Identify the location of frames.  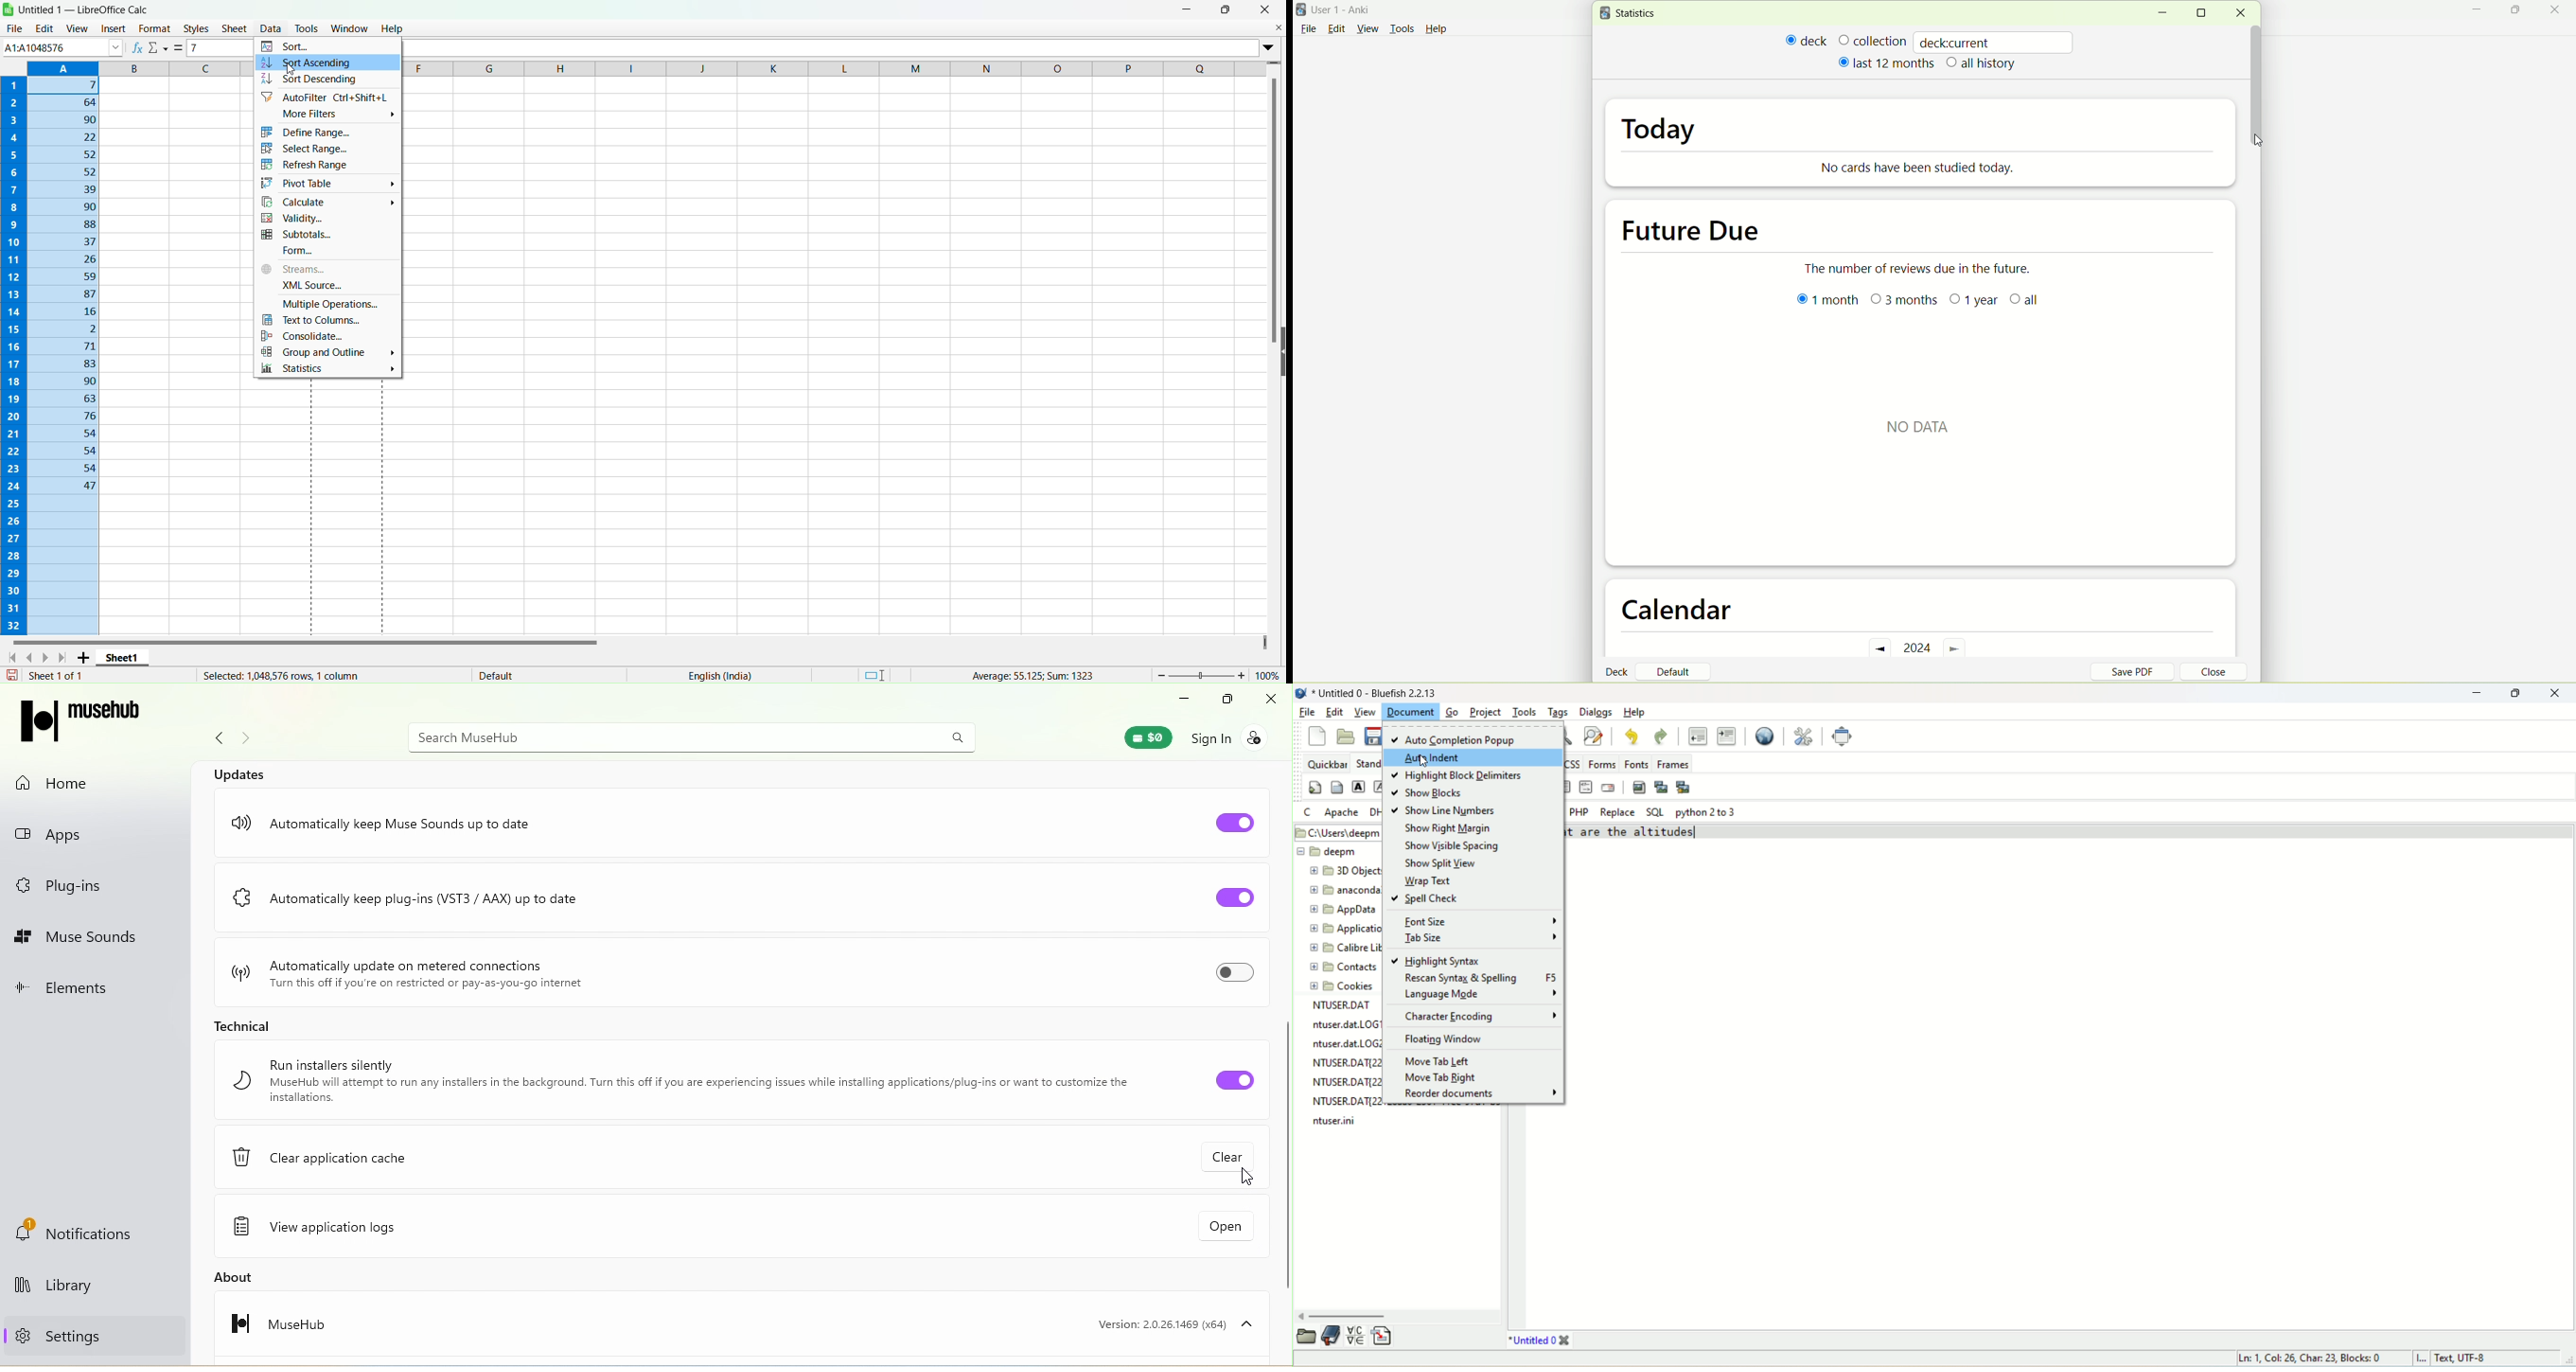
(1676, 763).